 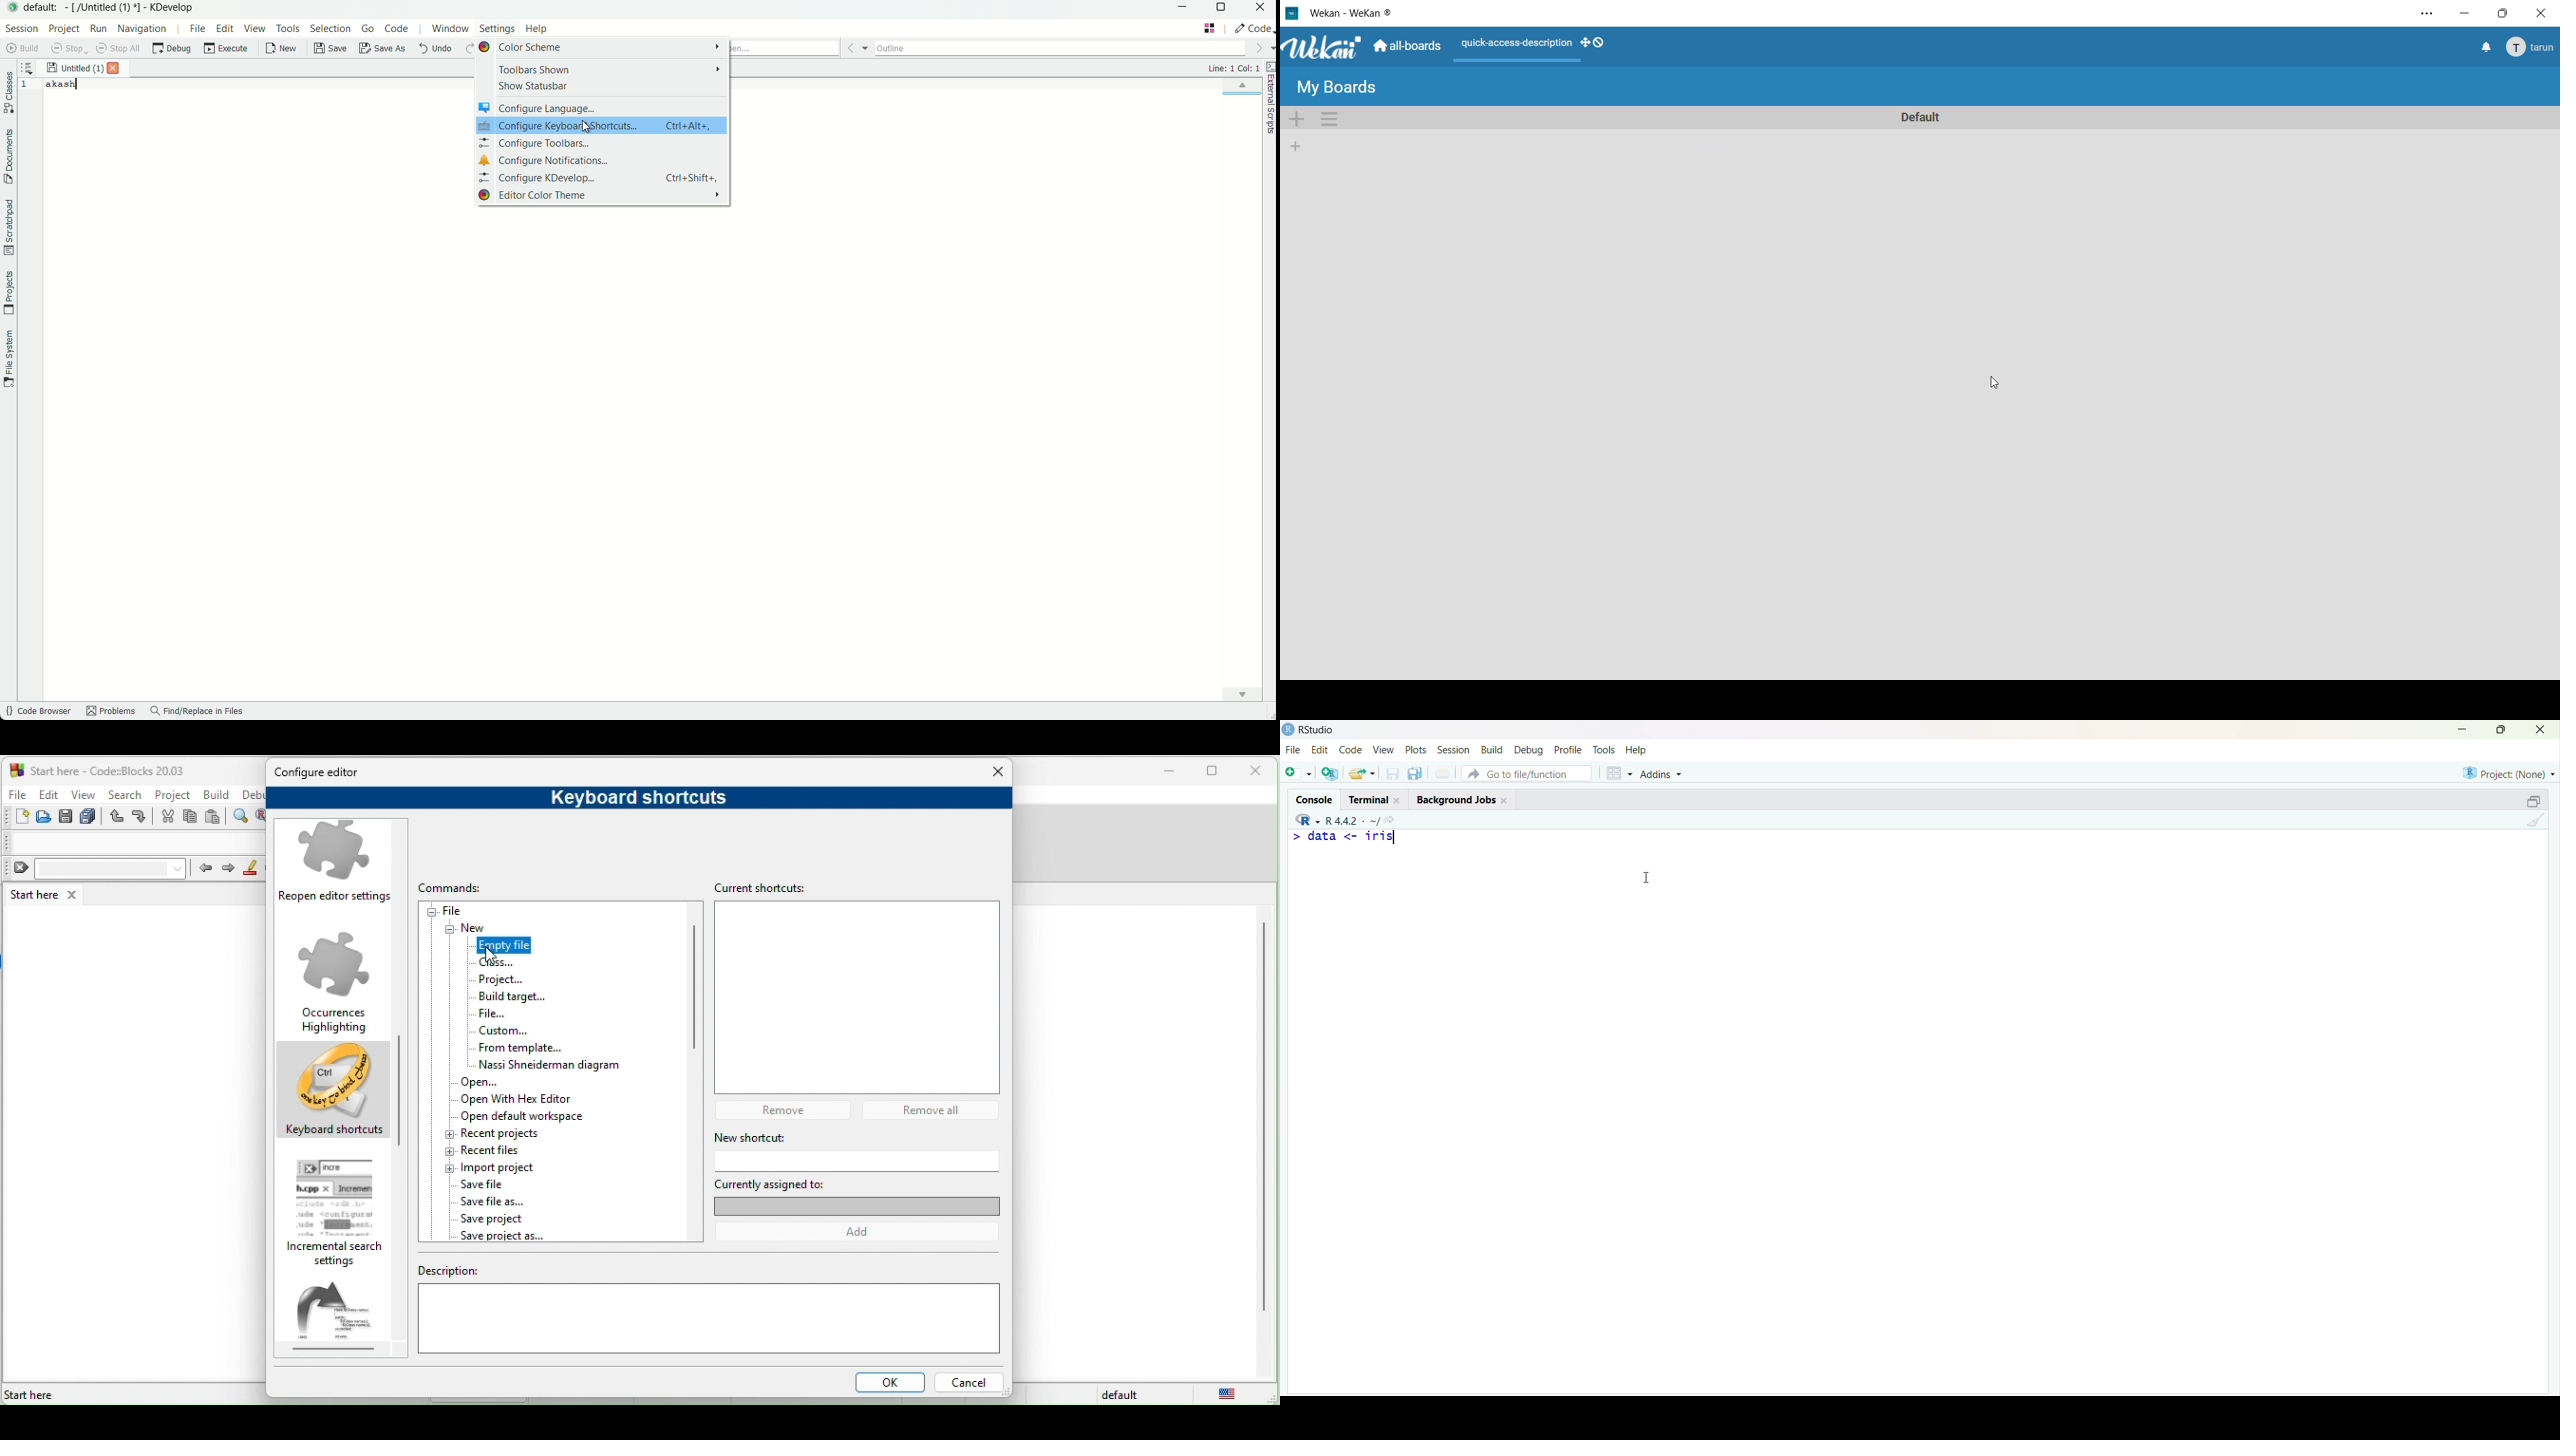 What do you see at coordinates (1353, 839) in the screenshot?
I see `data <- iris` at bounding box center [1353, 839].